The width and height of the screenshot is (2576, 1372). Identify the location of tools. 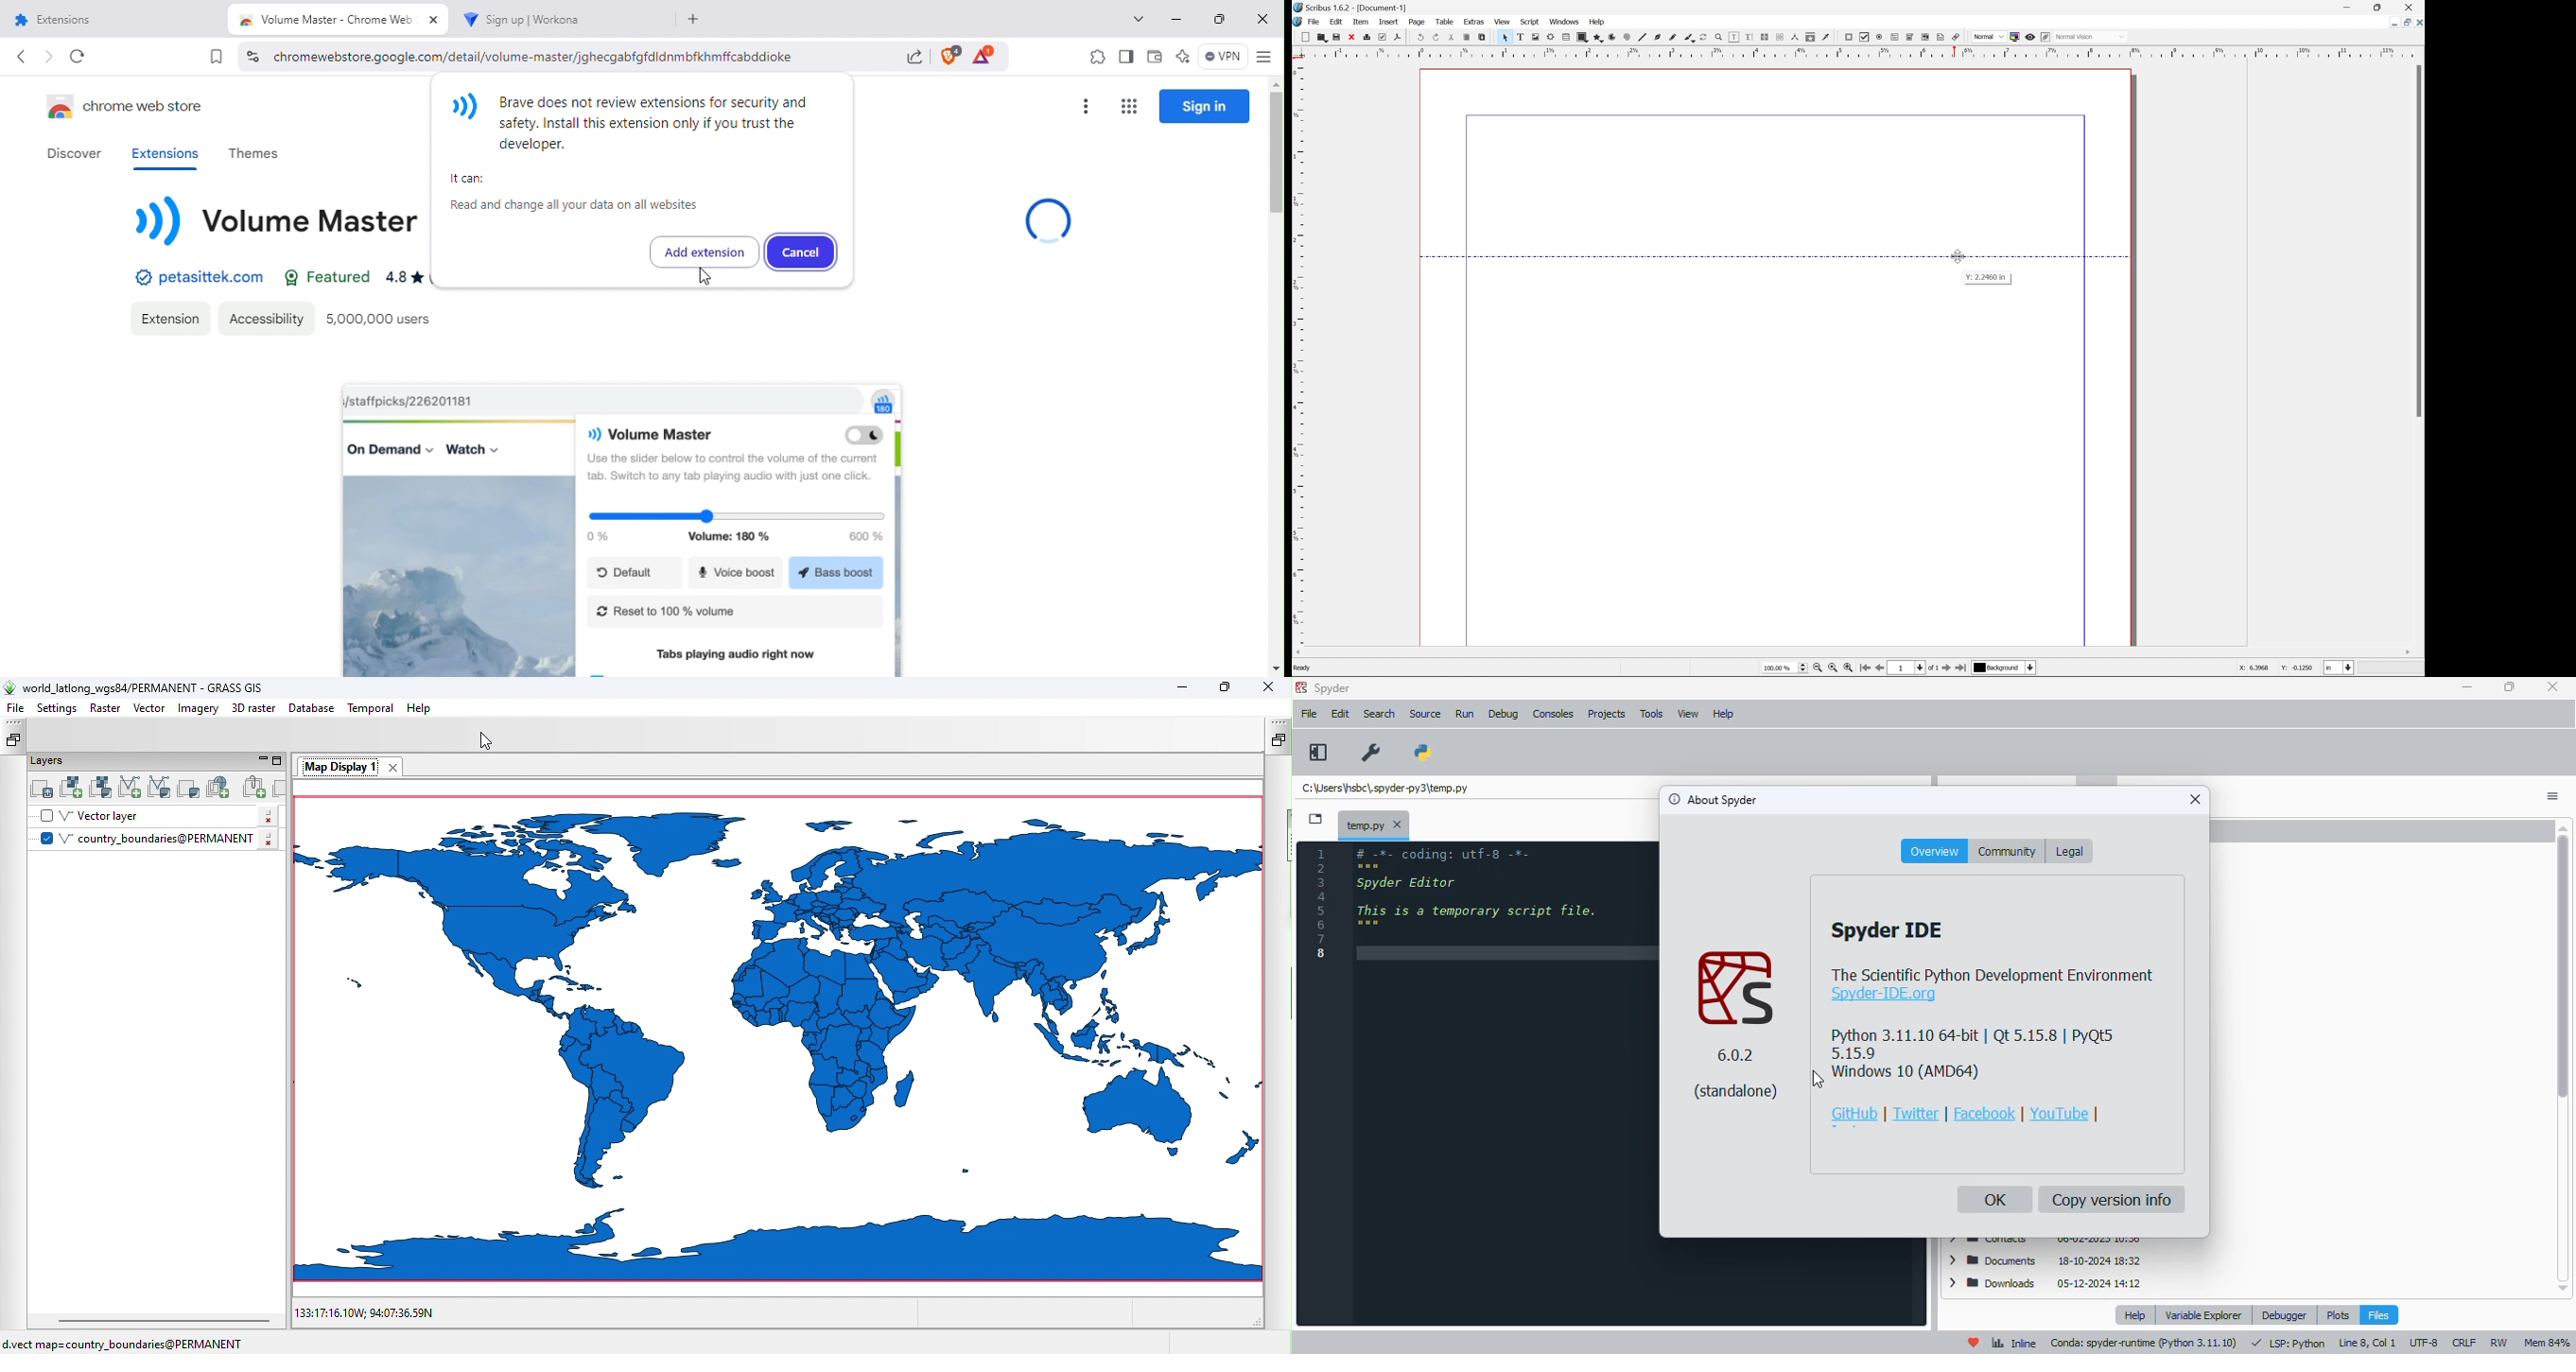
(1653, 714).